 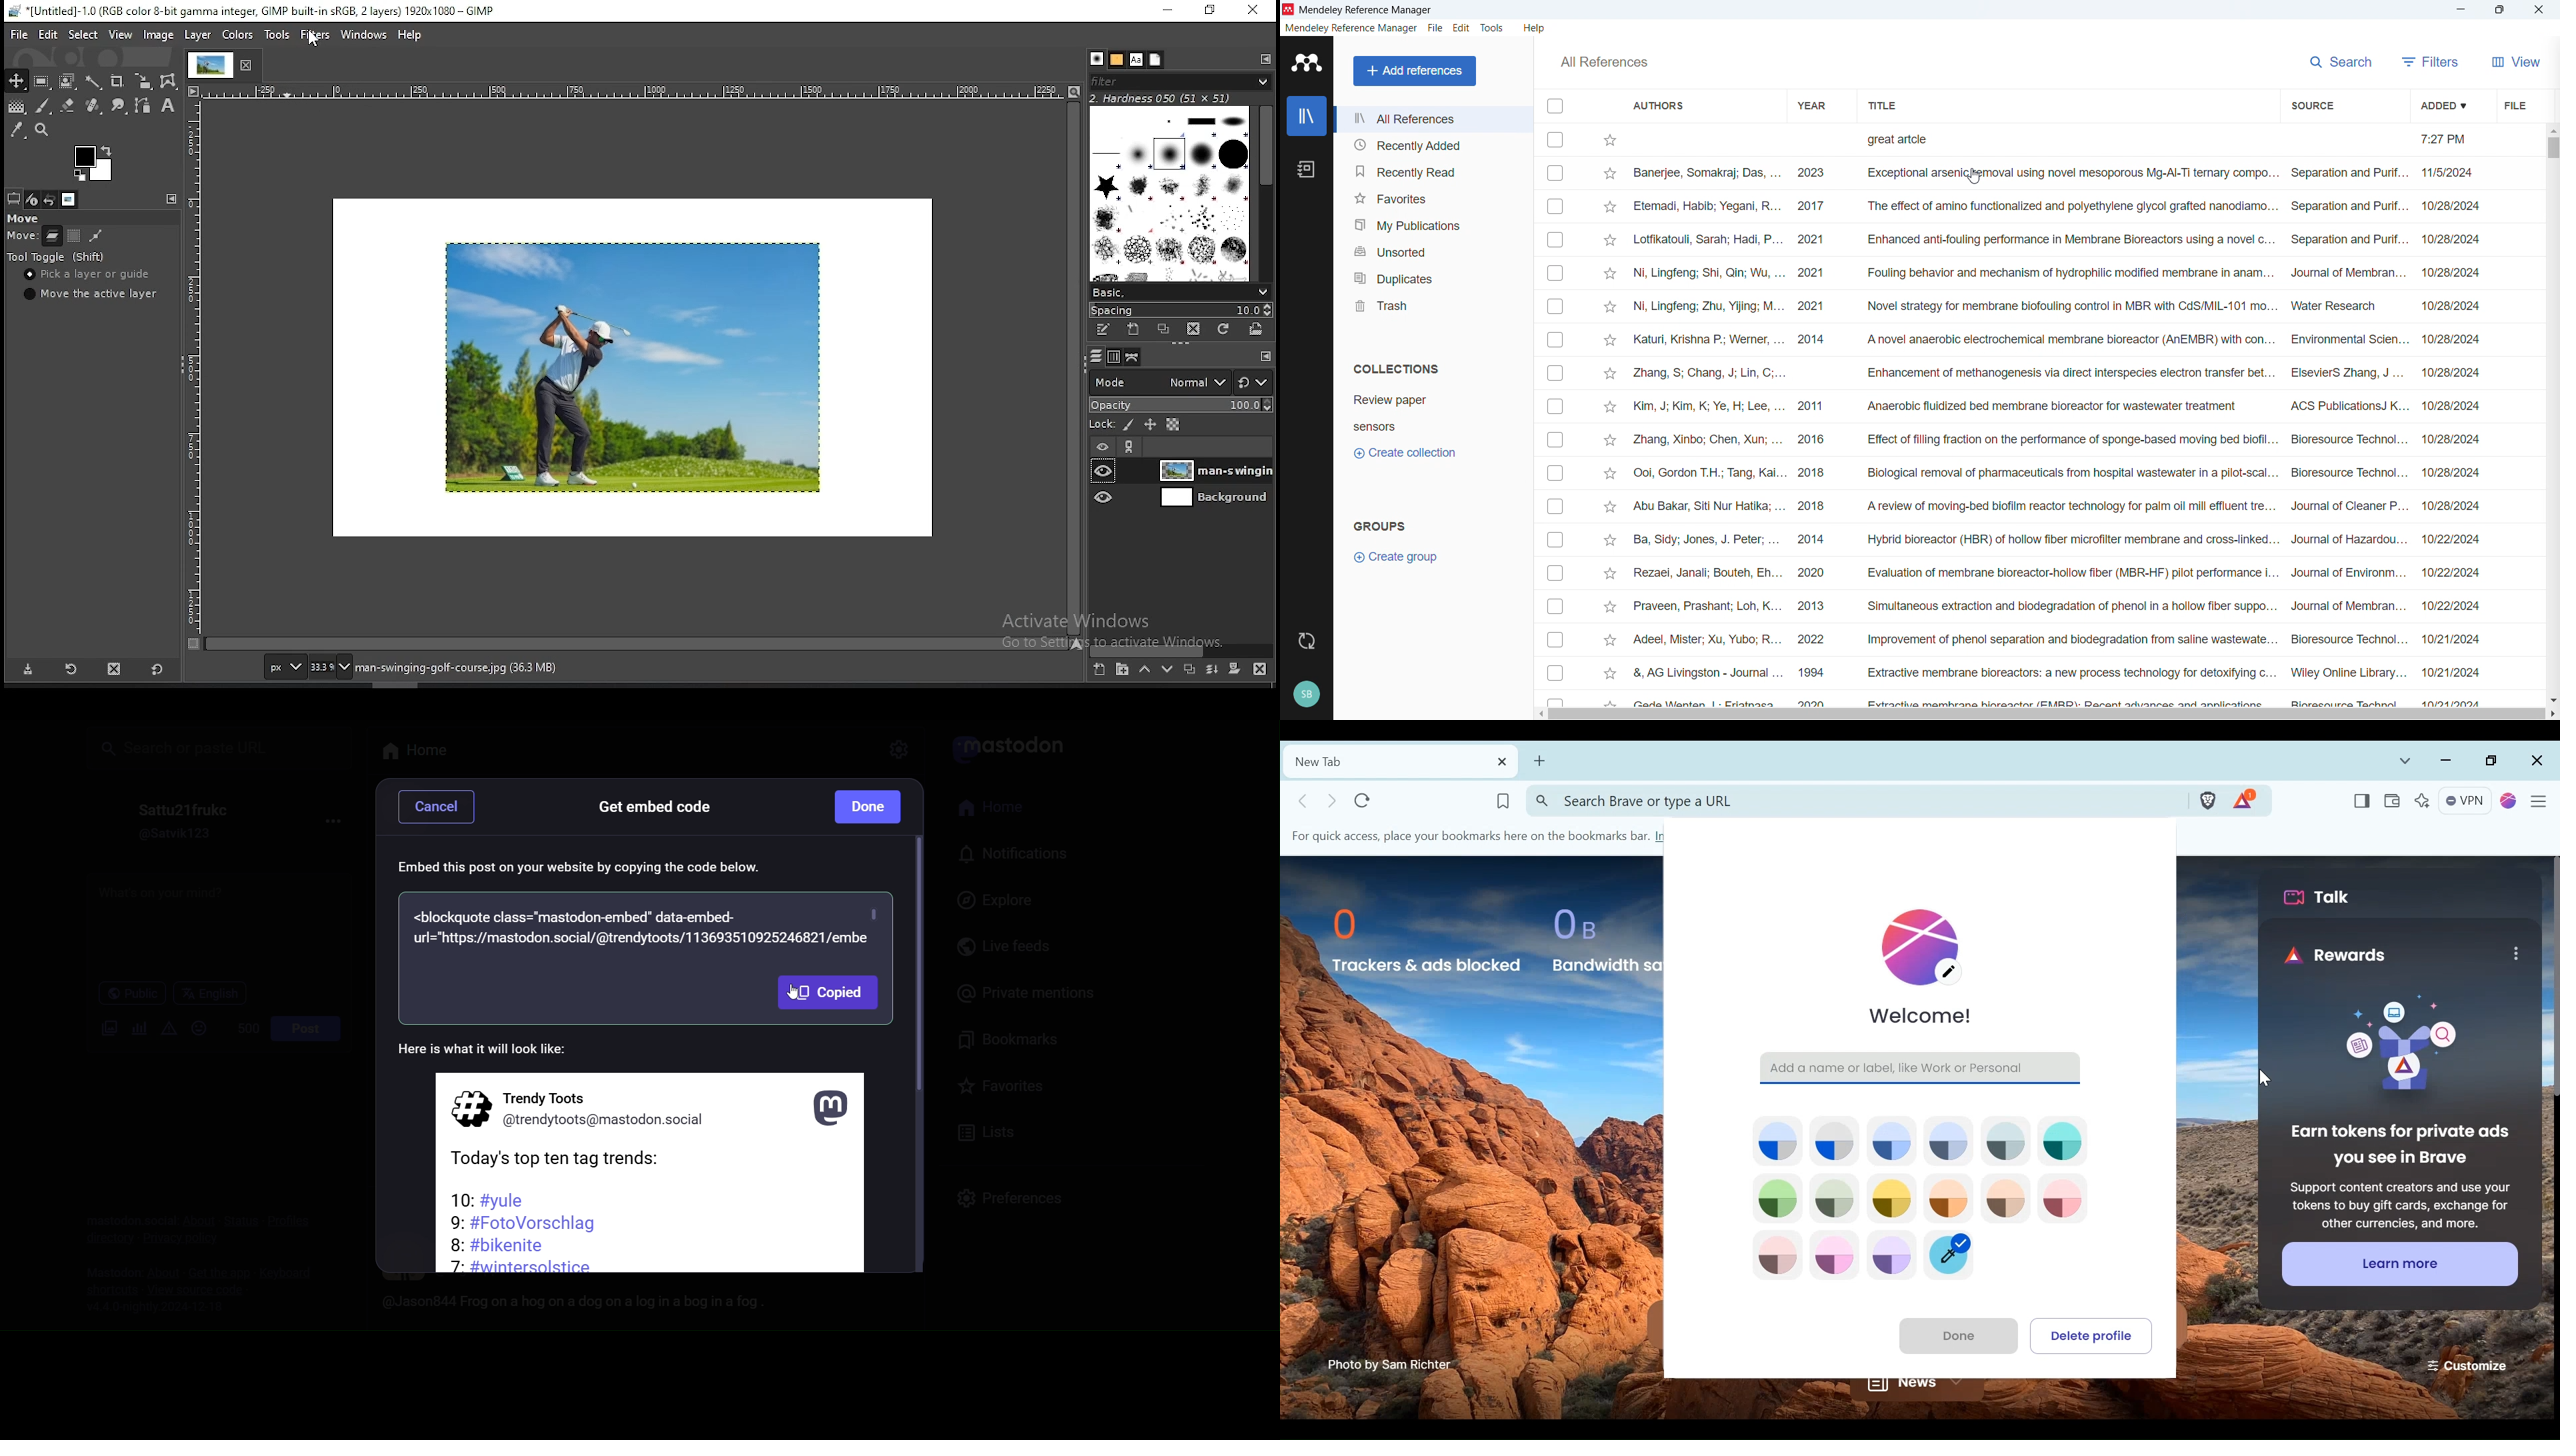 I want to click on My publications , so click(x=1433, y=224).